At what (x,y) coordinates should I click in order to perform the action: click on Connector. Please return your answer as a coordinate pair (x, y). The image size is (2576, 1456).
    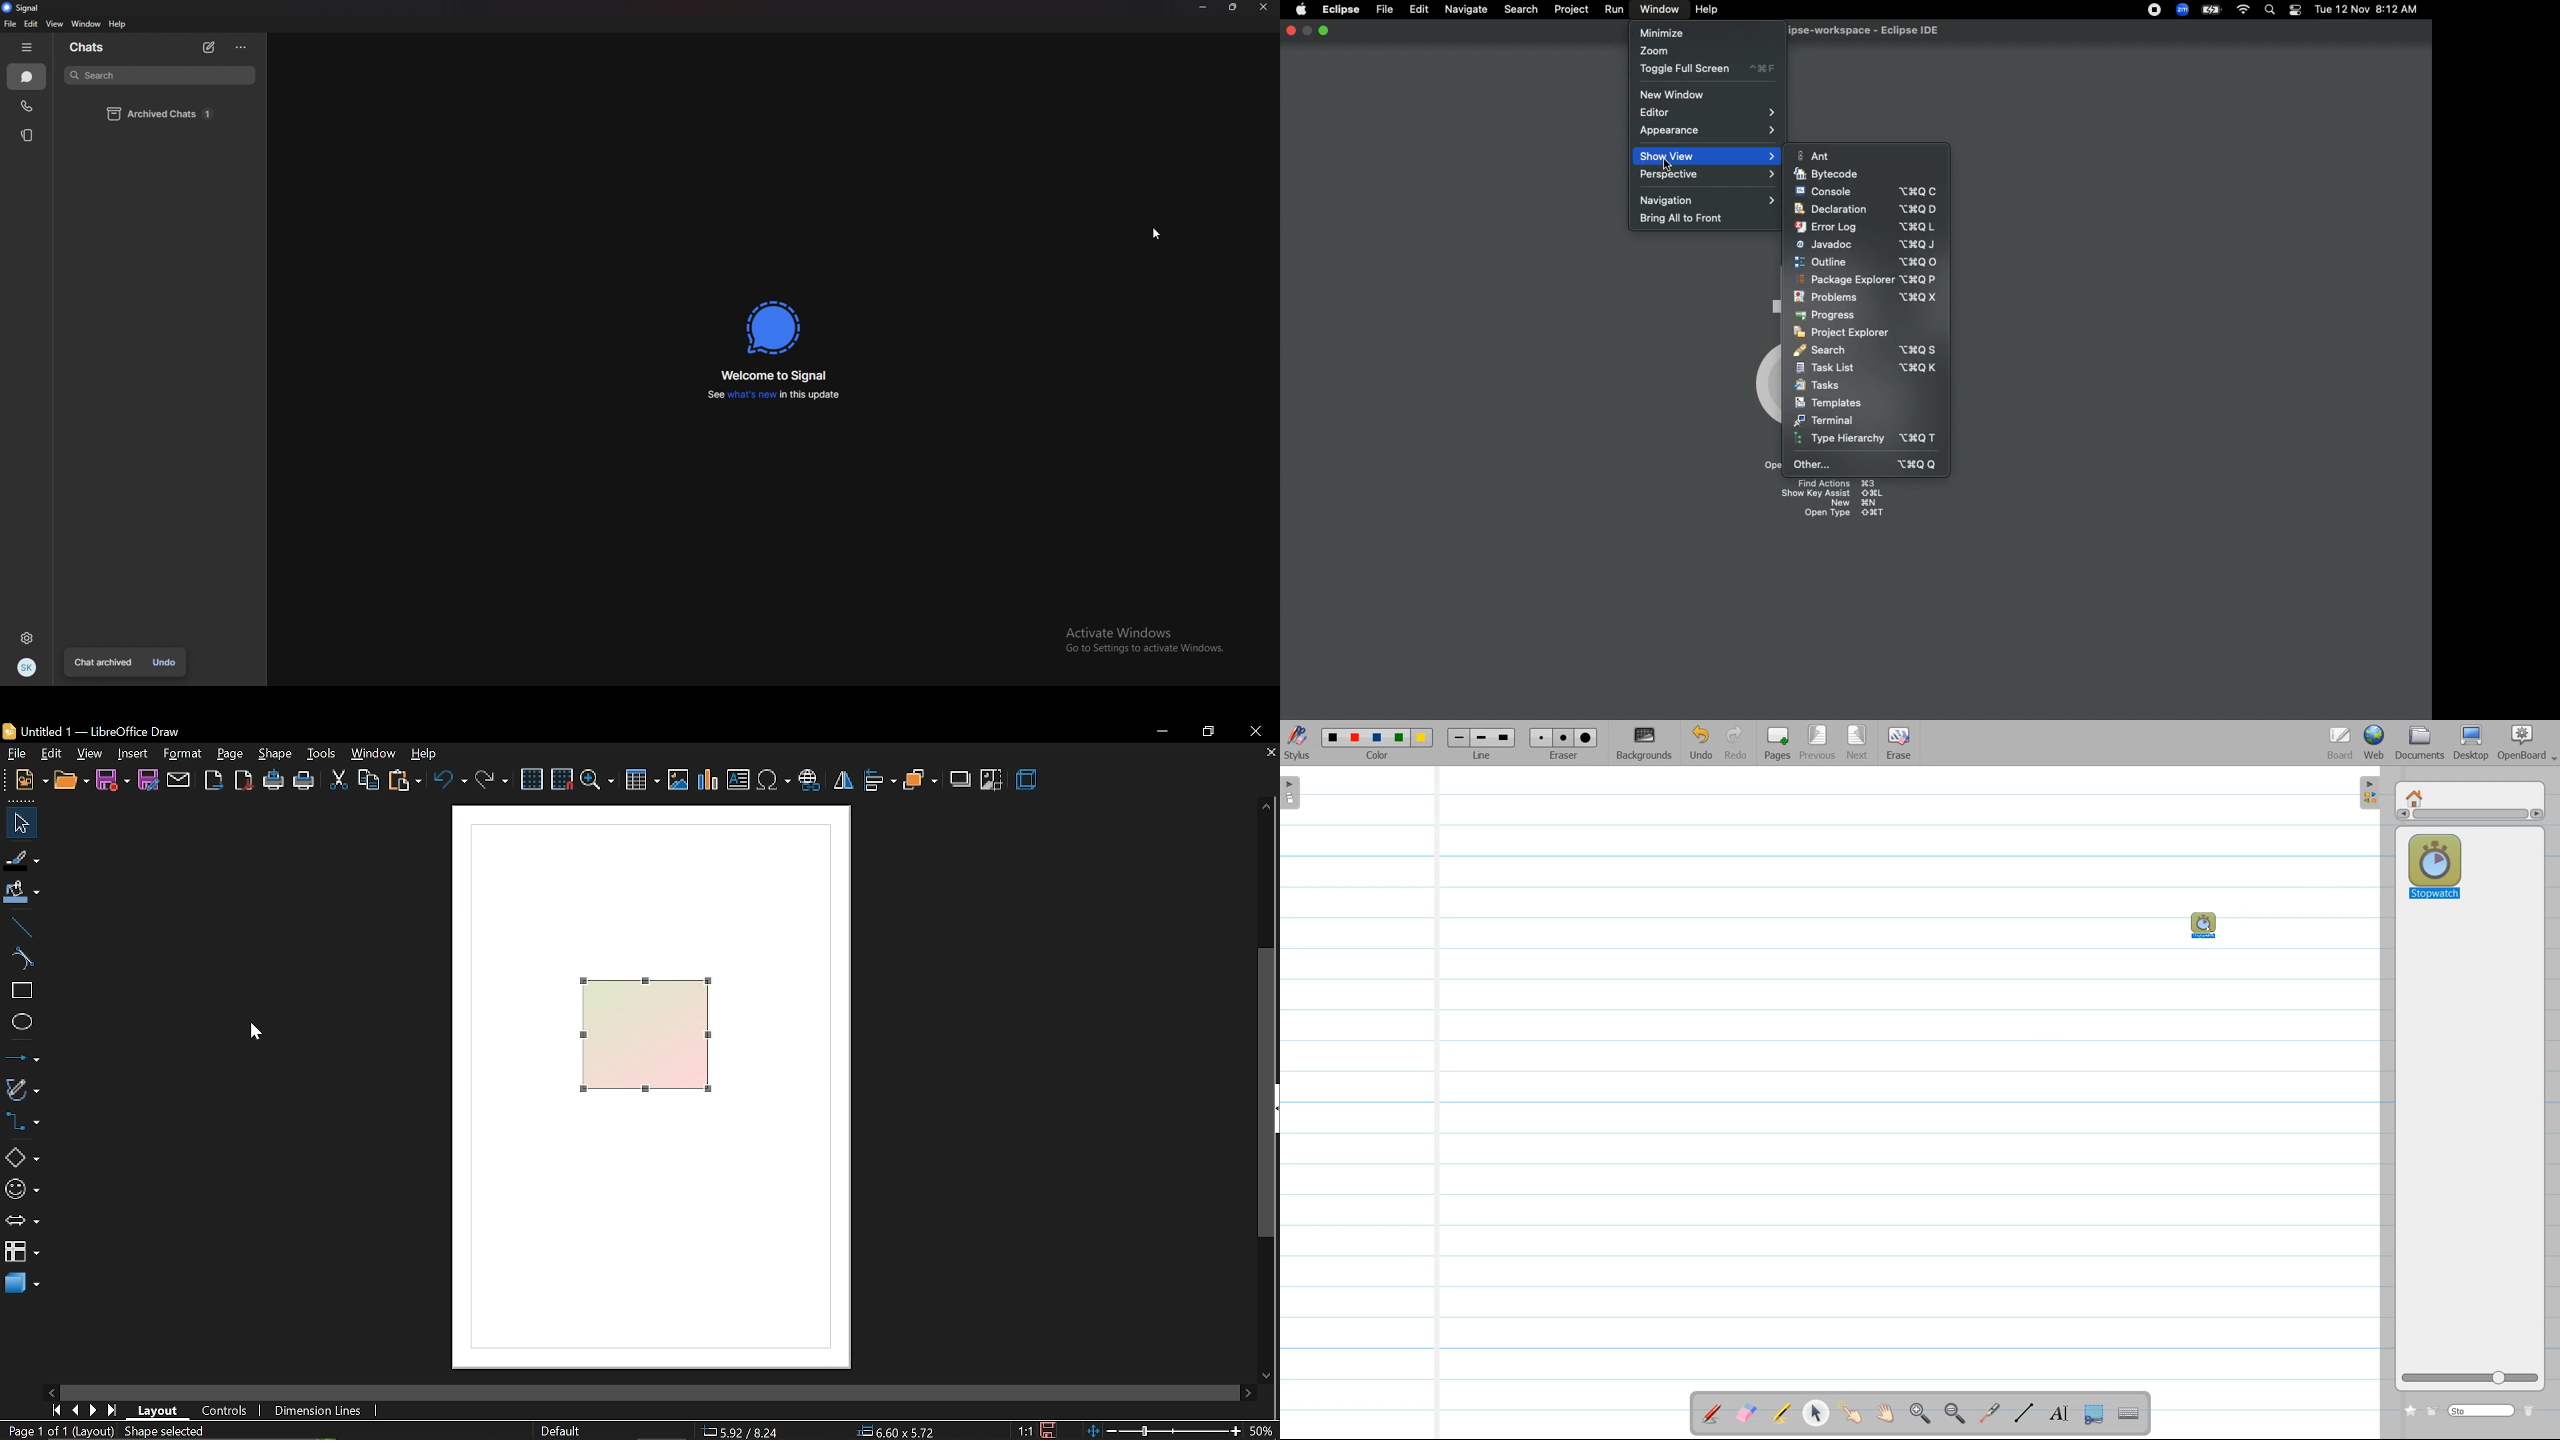
    Looking at the image, I should click on (21, 1124).